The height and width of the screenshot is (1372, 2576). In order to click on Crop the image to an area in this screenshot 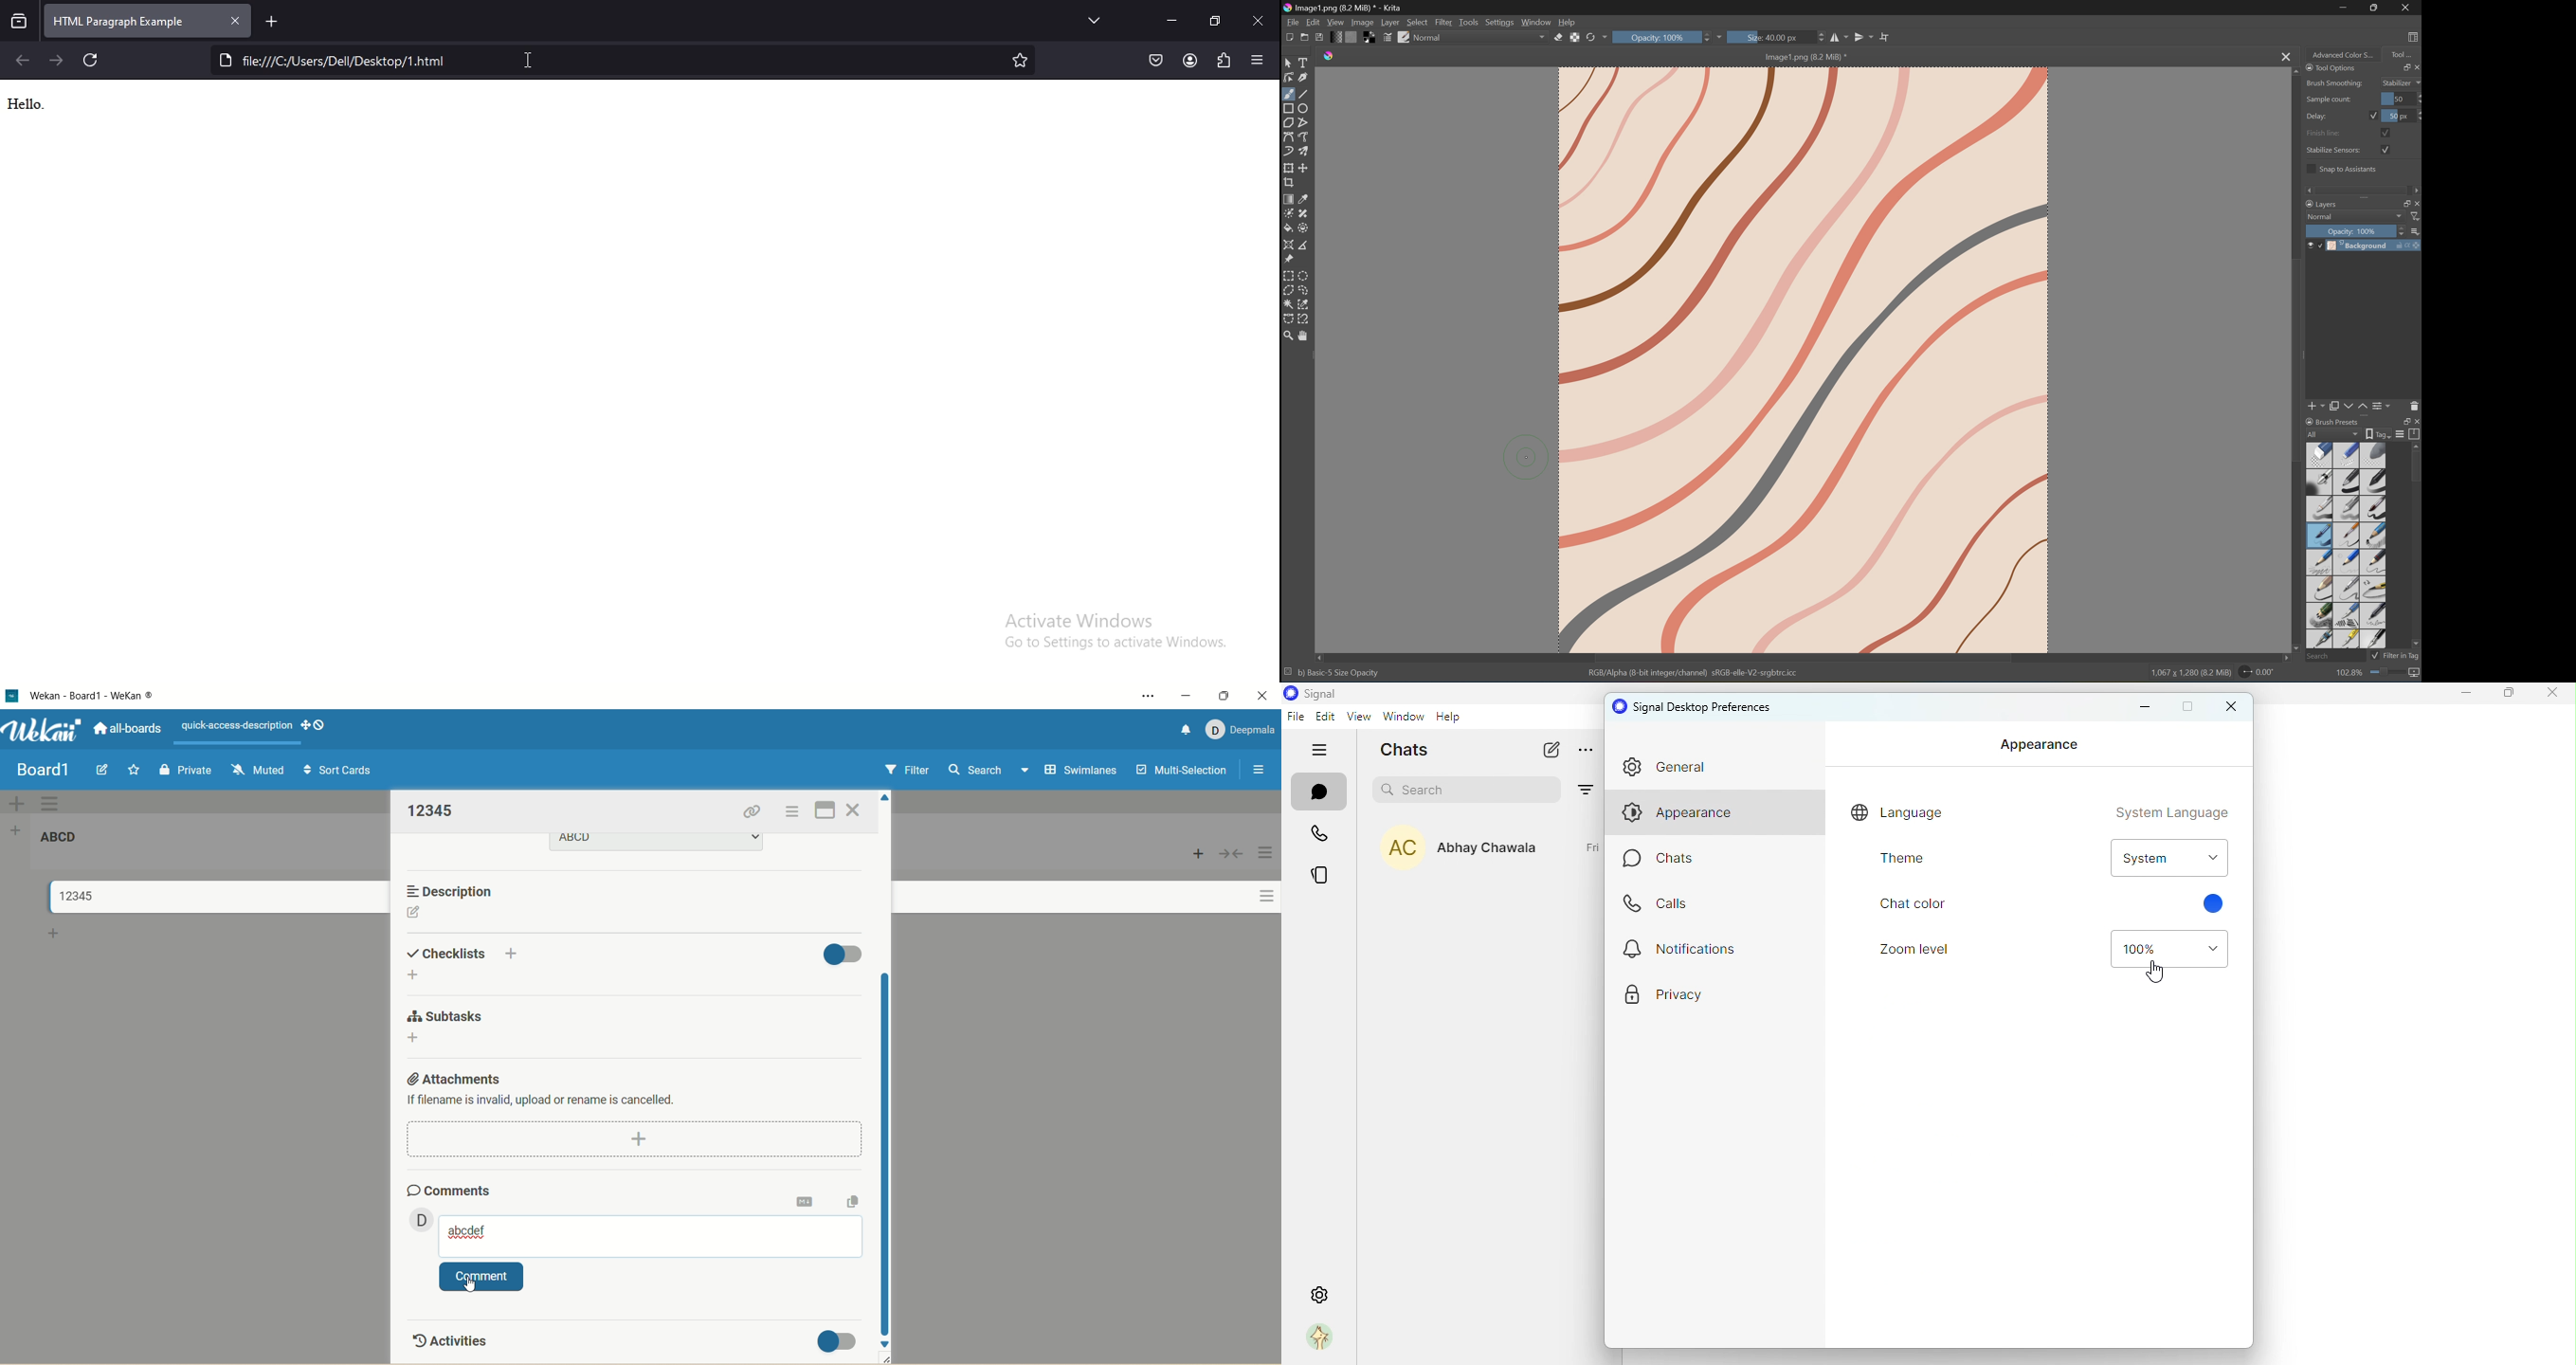, I will do `click(1288, 183)`.